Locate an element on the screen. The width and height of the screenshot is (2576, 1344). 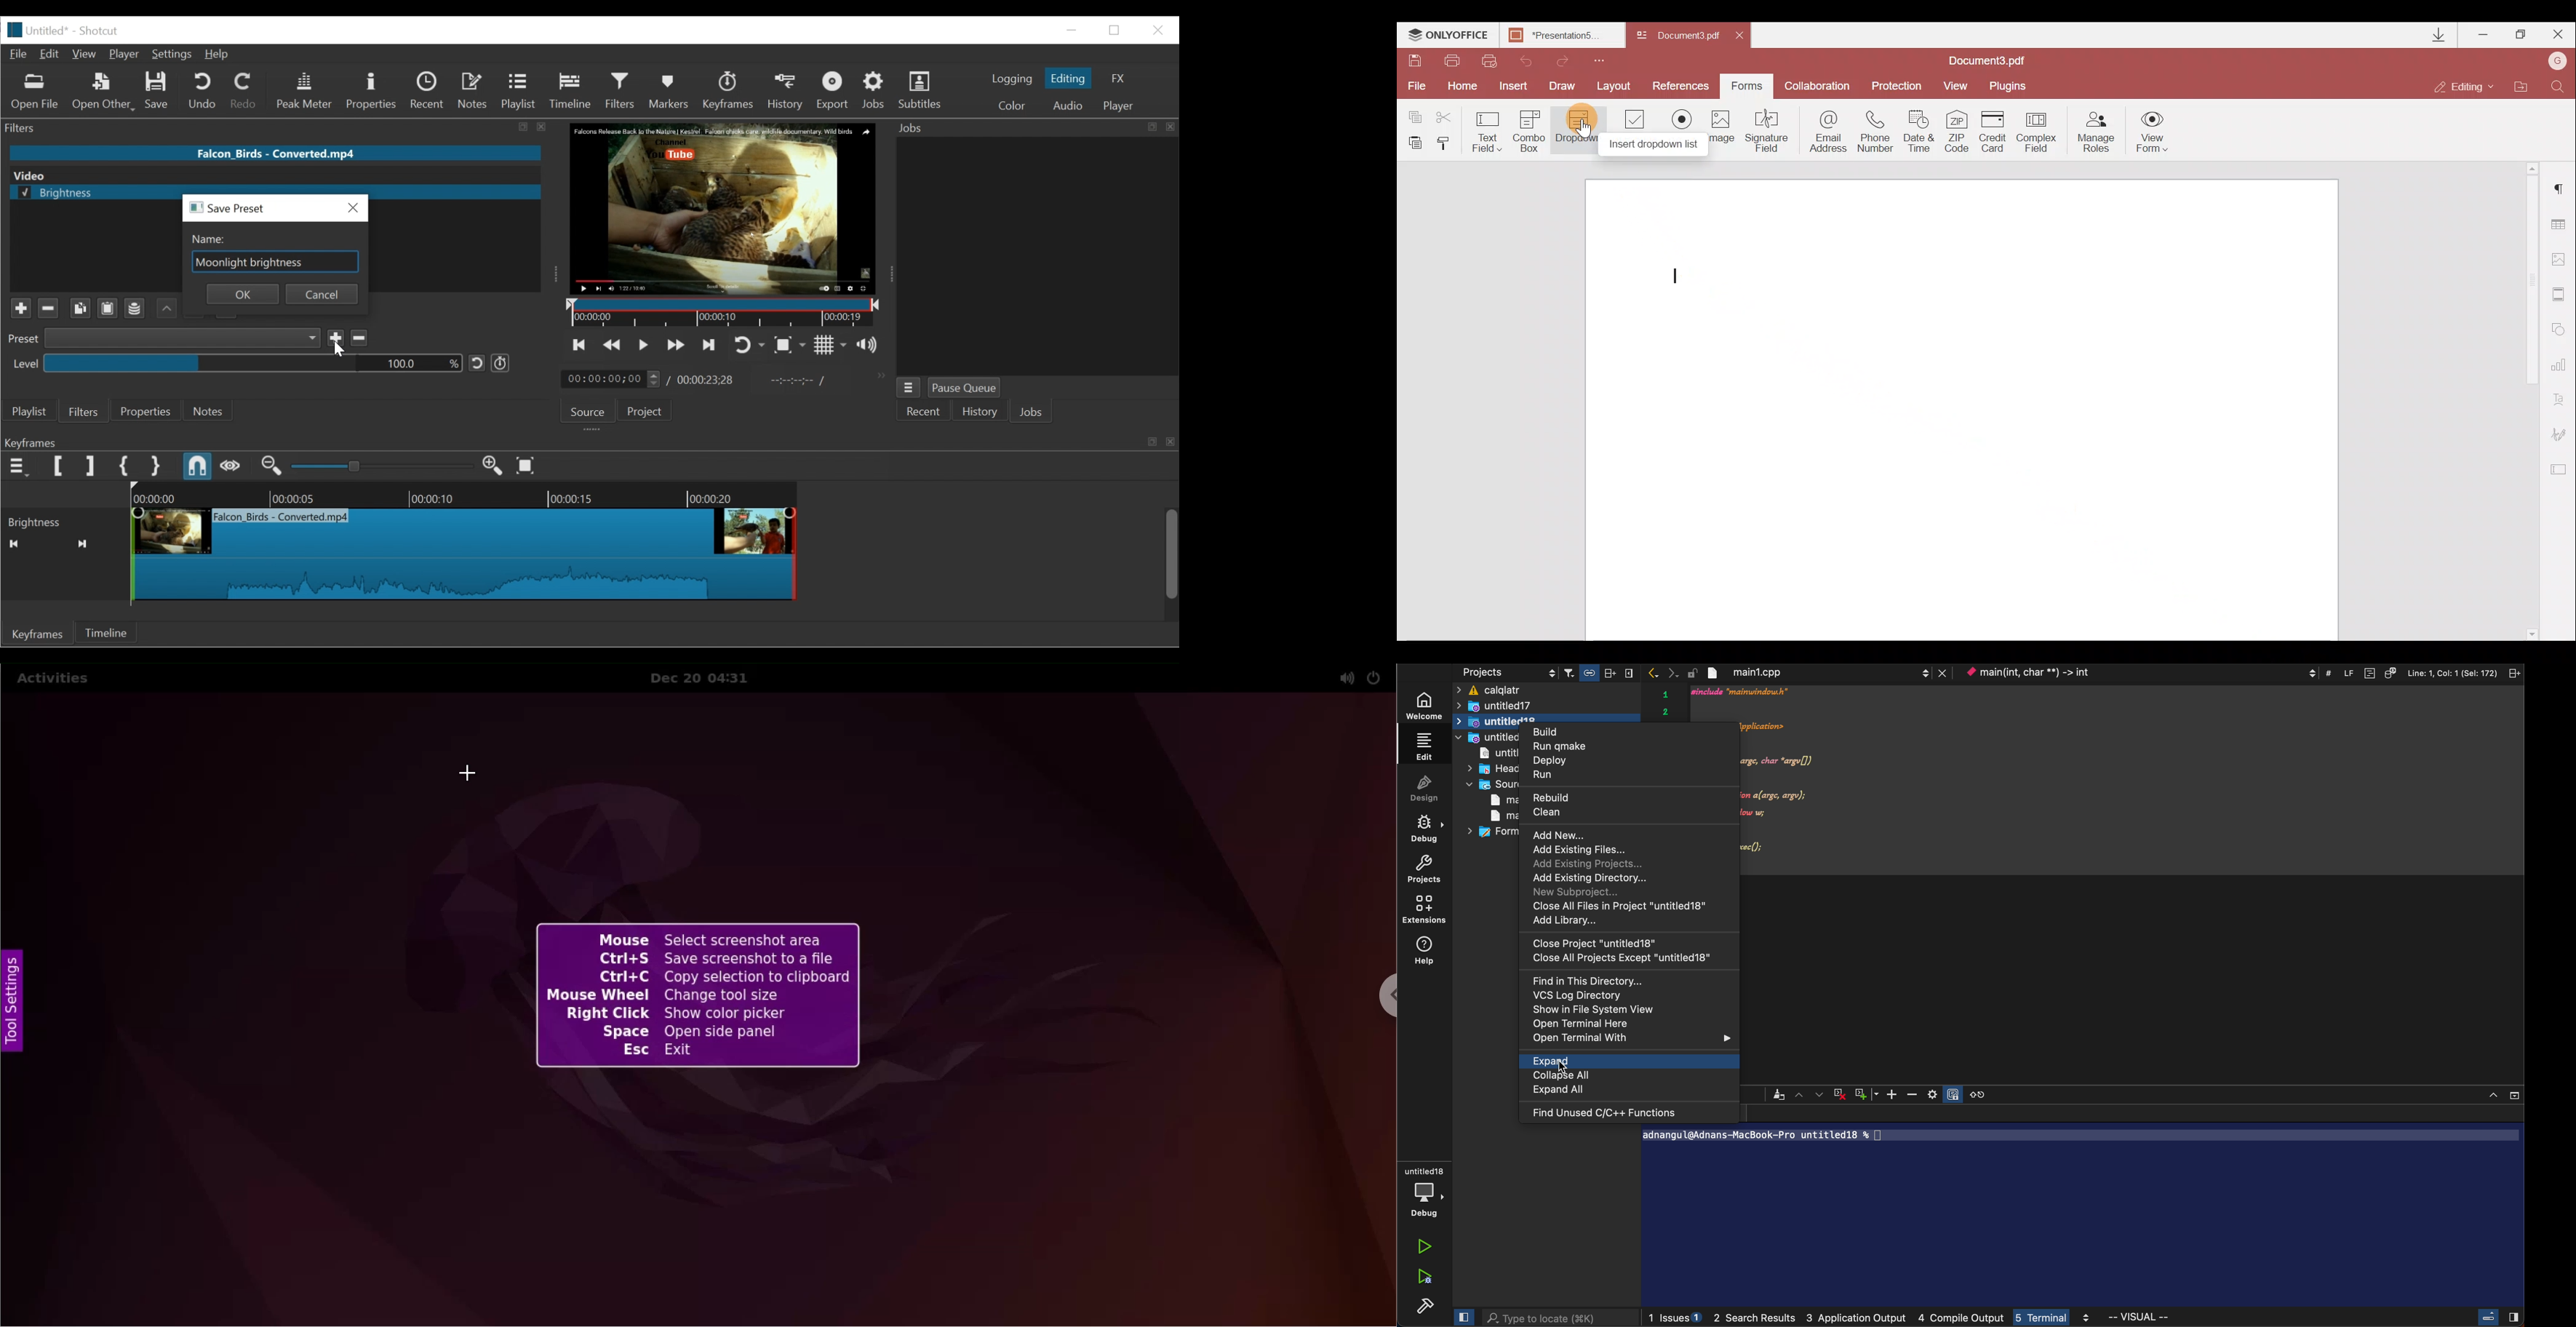
run qmake is located at coordinates (1561, 747).